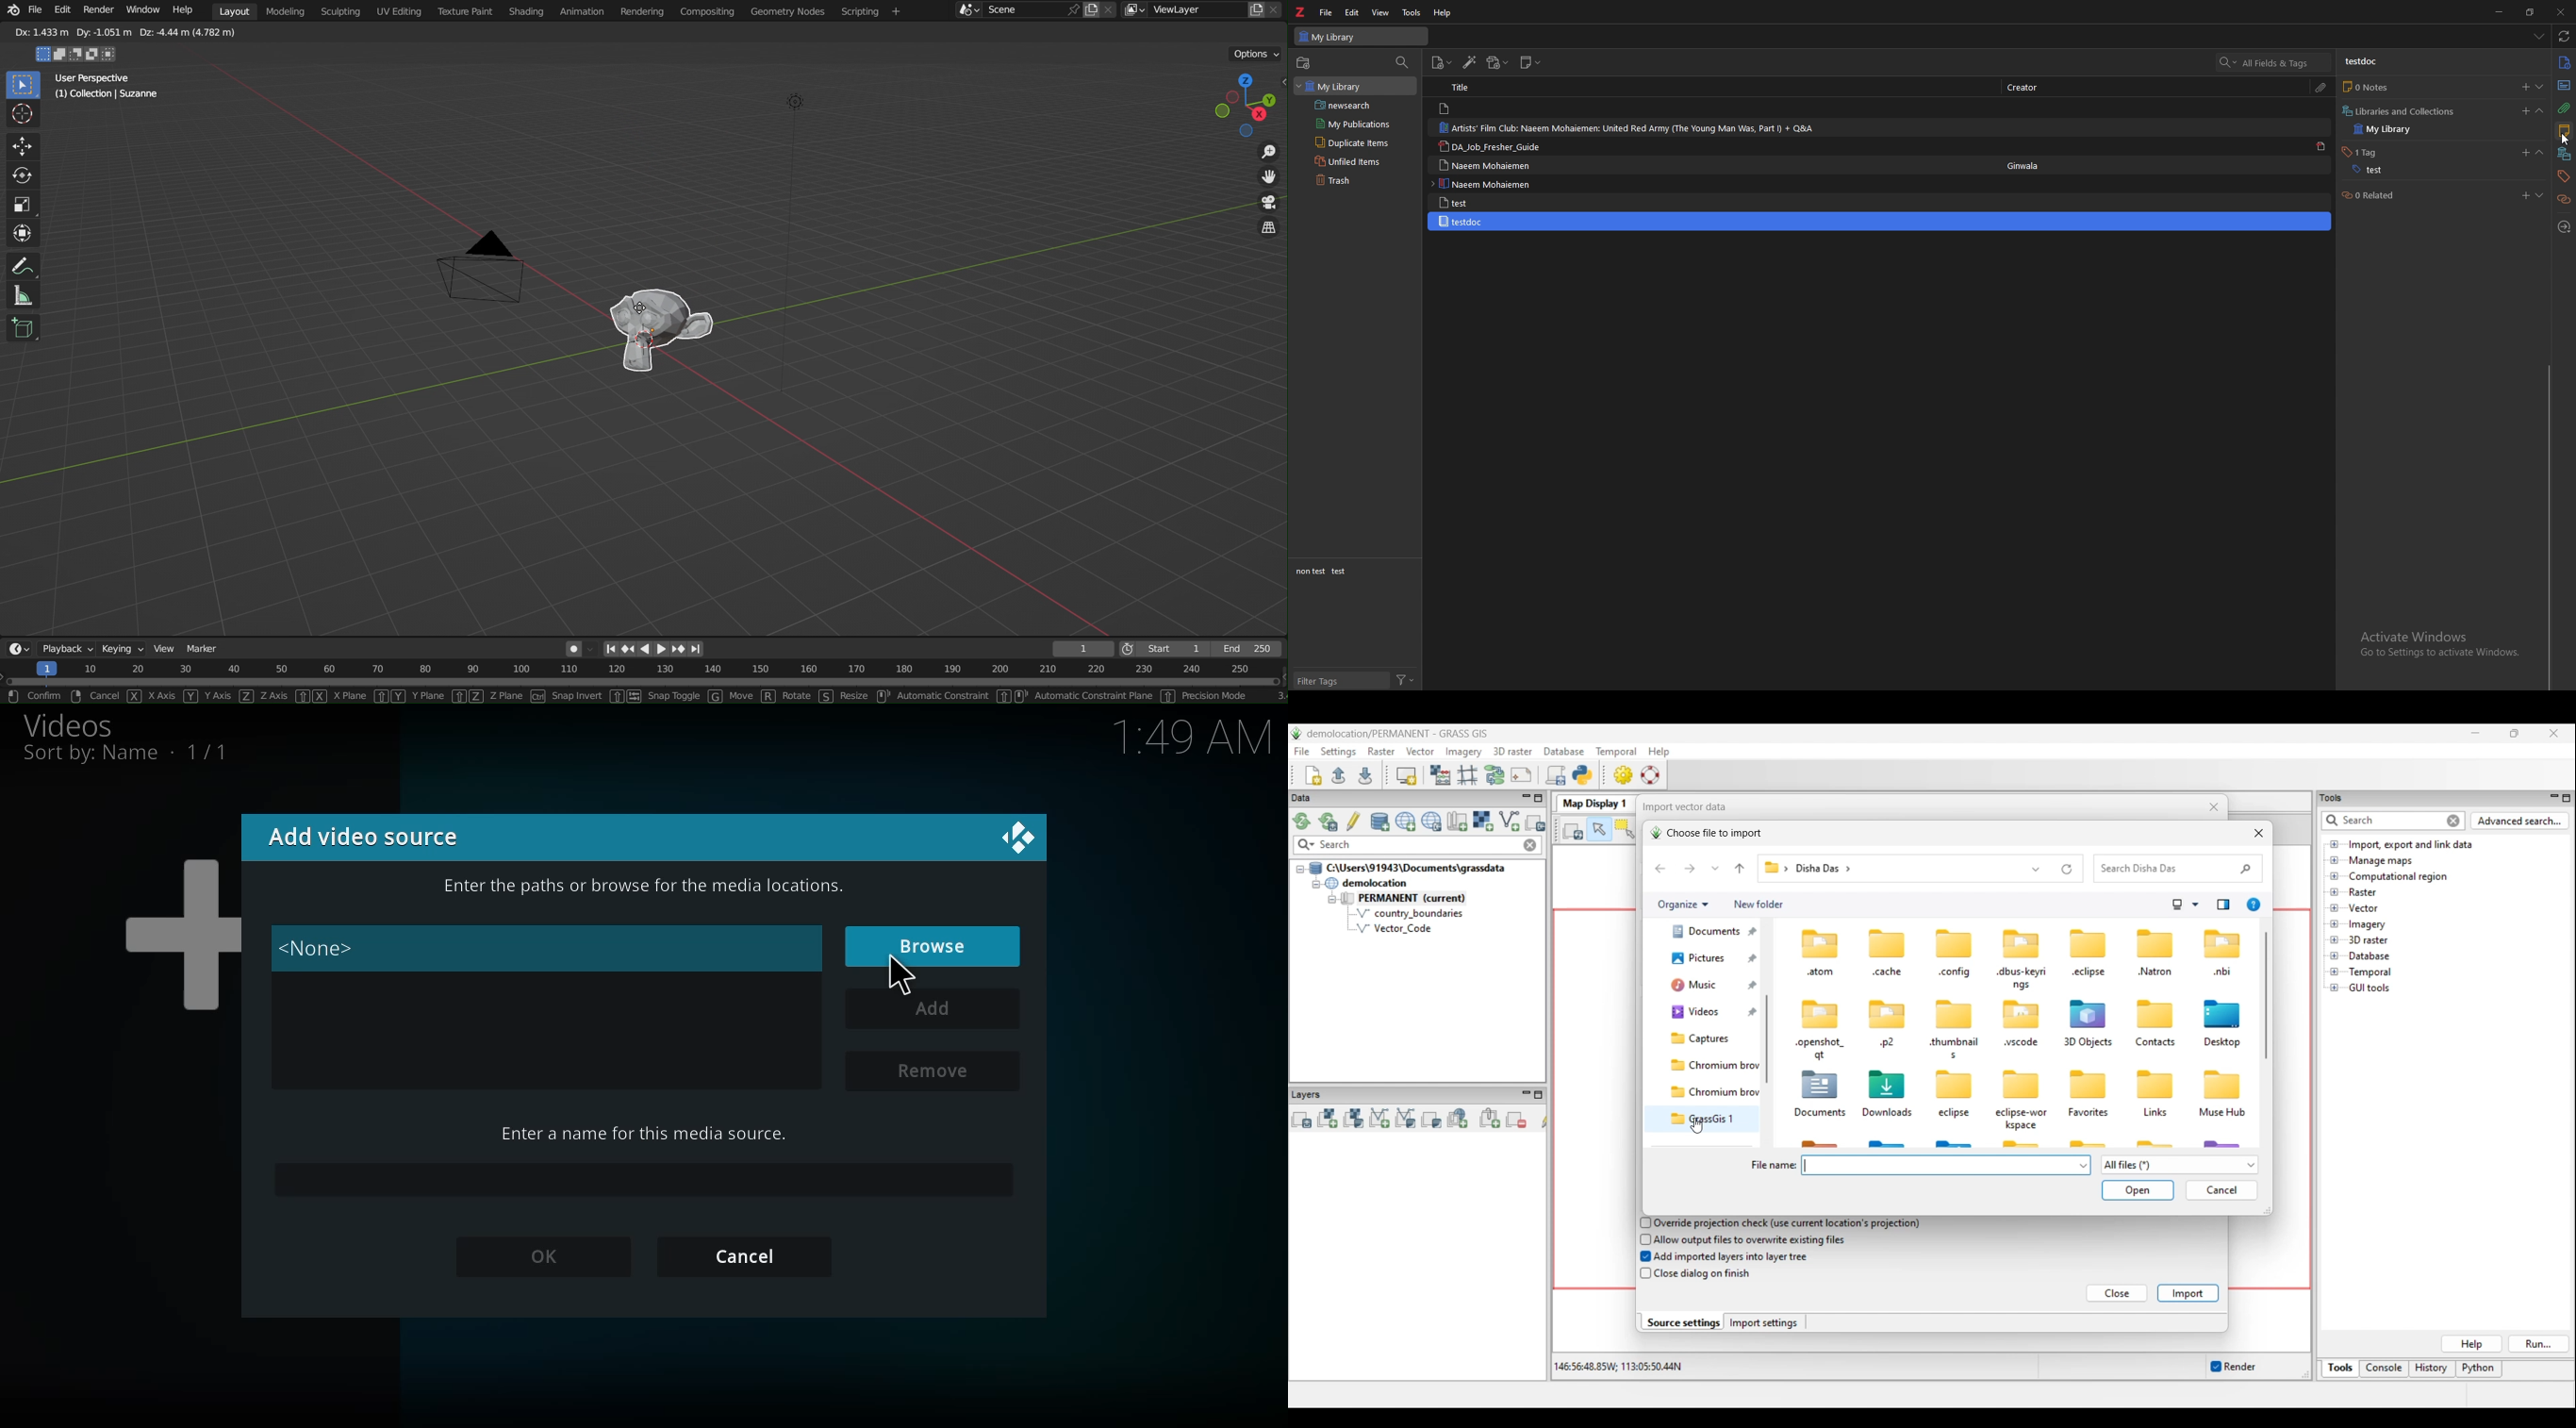  Describe the element at coordinates (2564, 176) in the screenshot. I see `tags` at that location.